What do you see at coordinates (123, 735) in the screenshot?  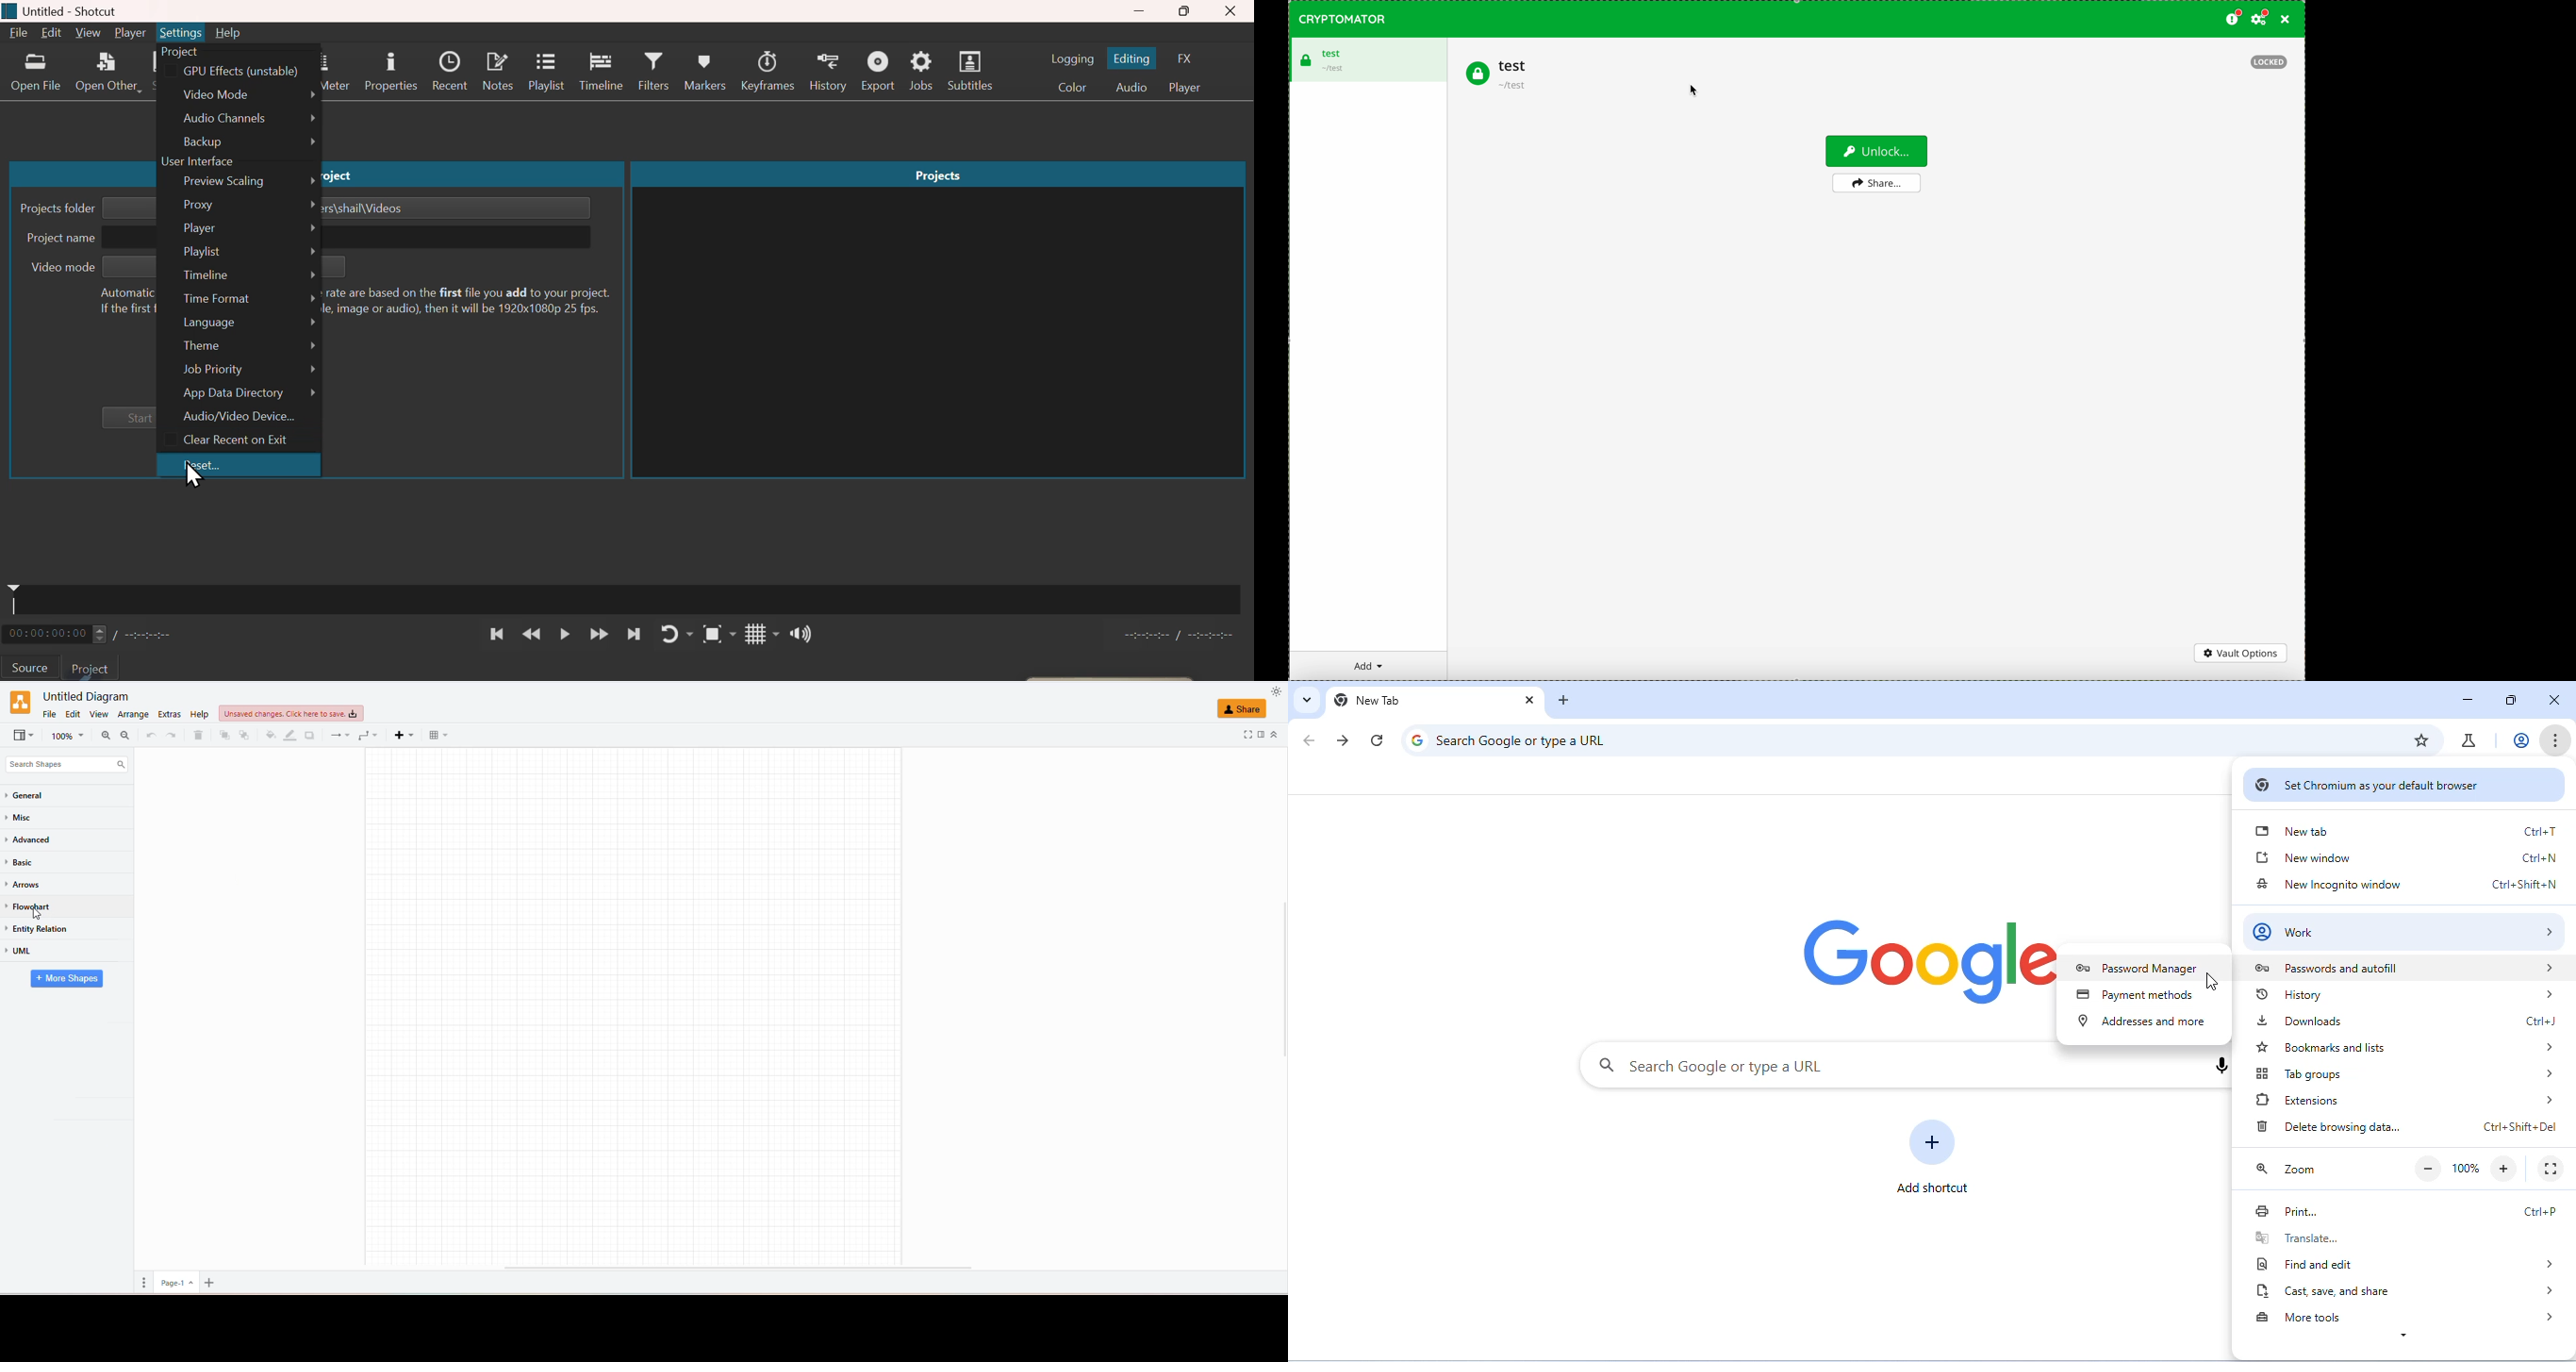 I see `ZOOM OUT` at bounding box center [123, 735].